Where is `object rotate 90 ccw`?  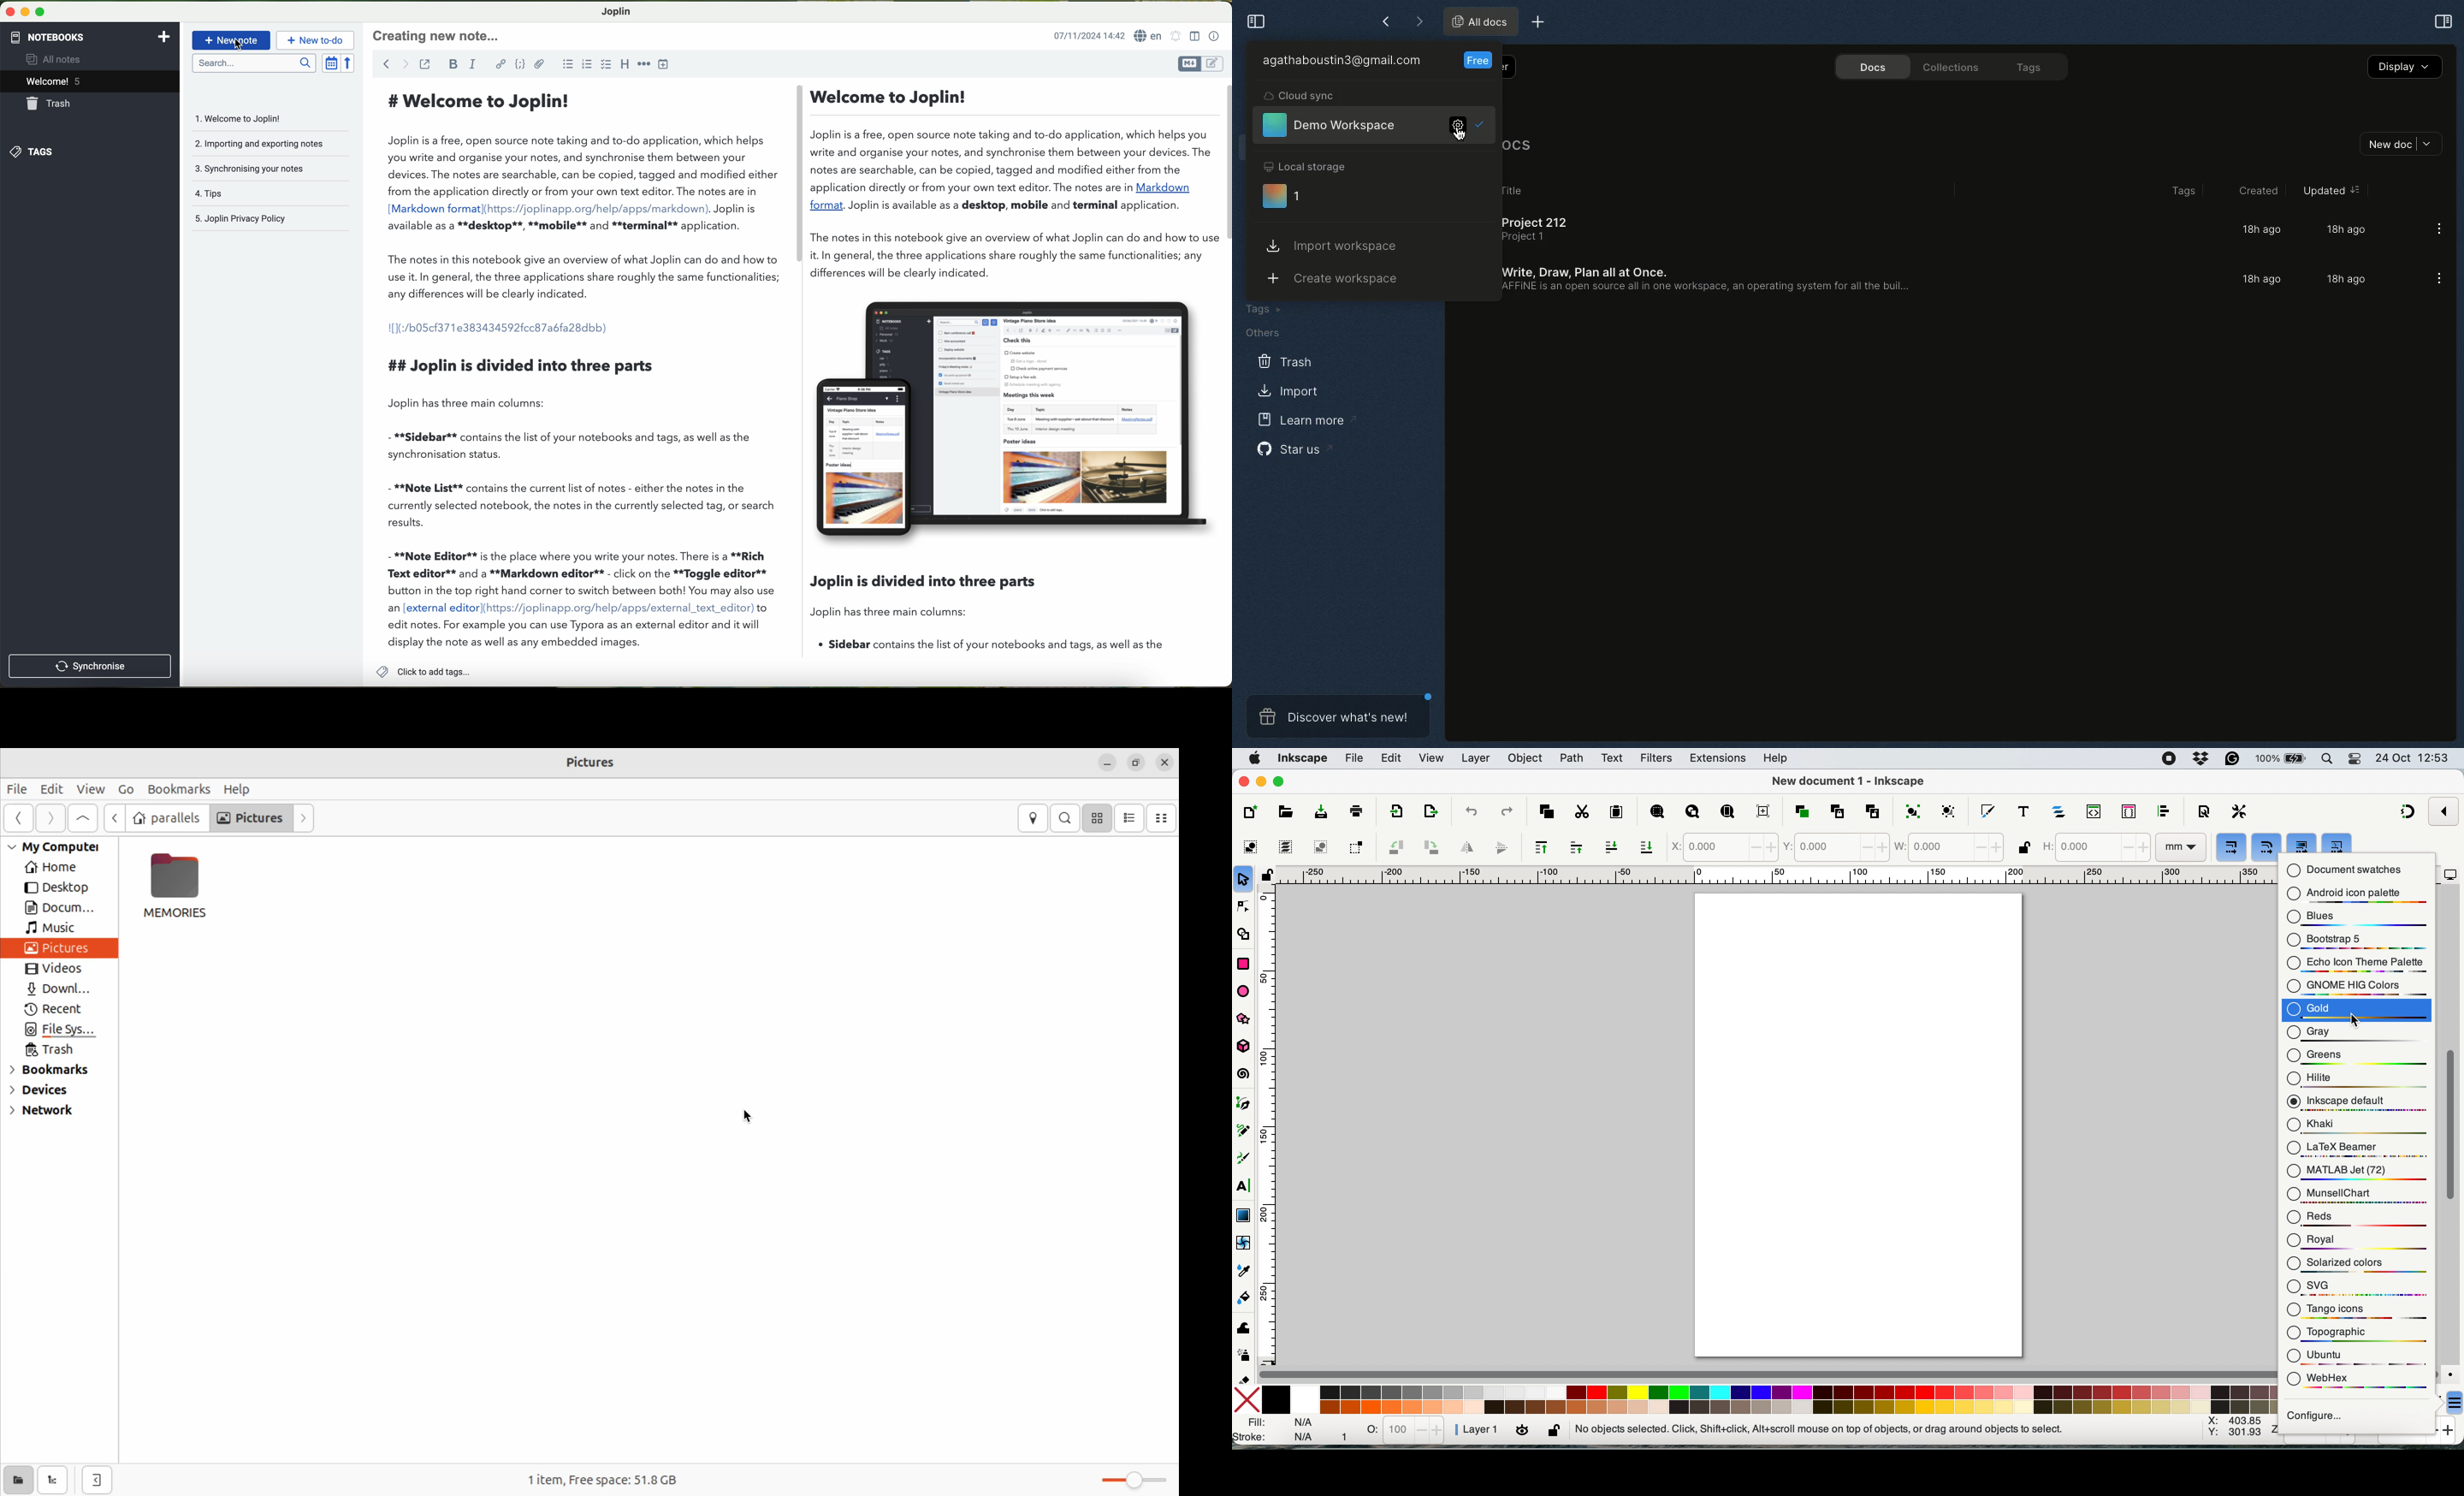
object rotate 90 ccw is located at coordinates (1394, 846).